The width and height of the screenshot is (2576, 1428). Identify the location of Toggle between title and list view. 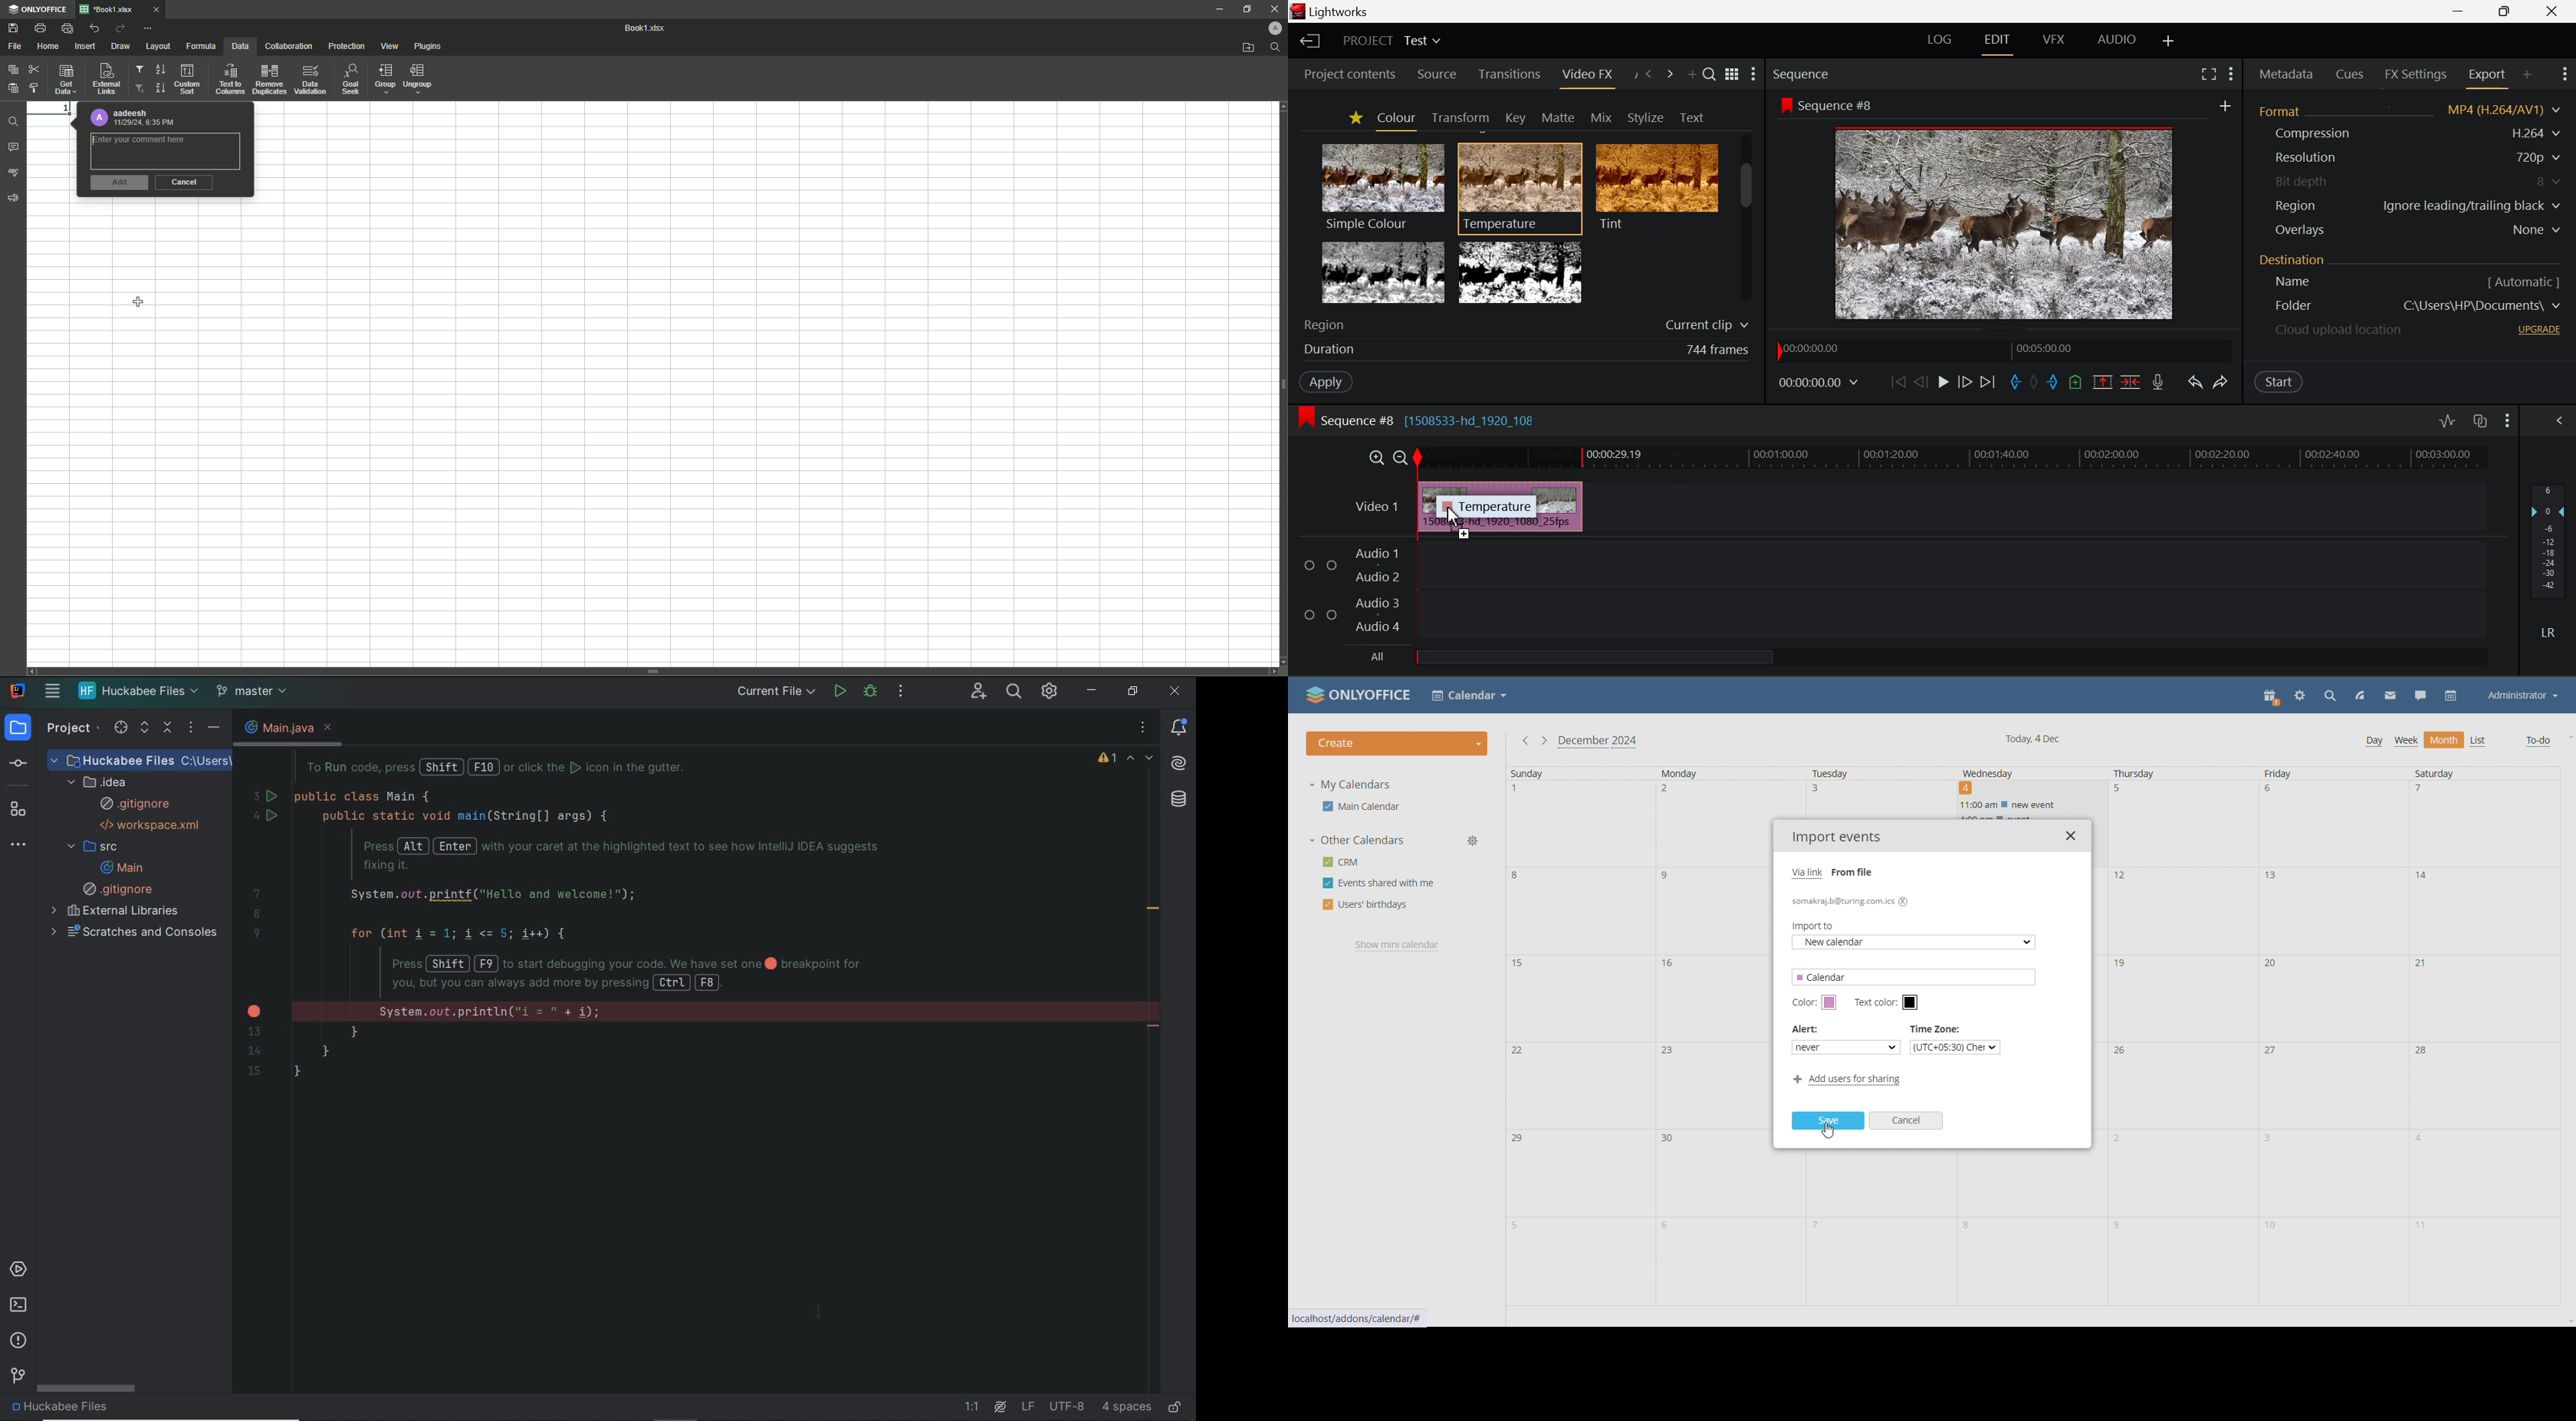
(1733, 75).